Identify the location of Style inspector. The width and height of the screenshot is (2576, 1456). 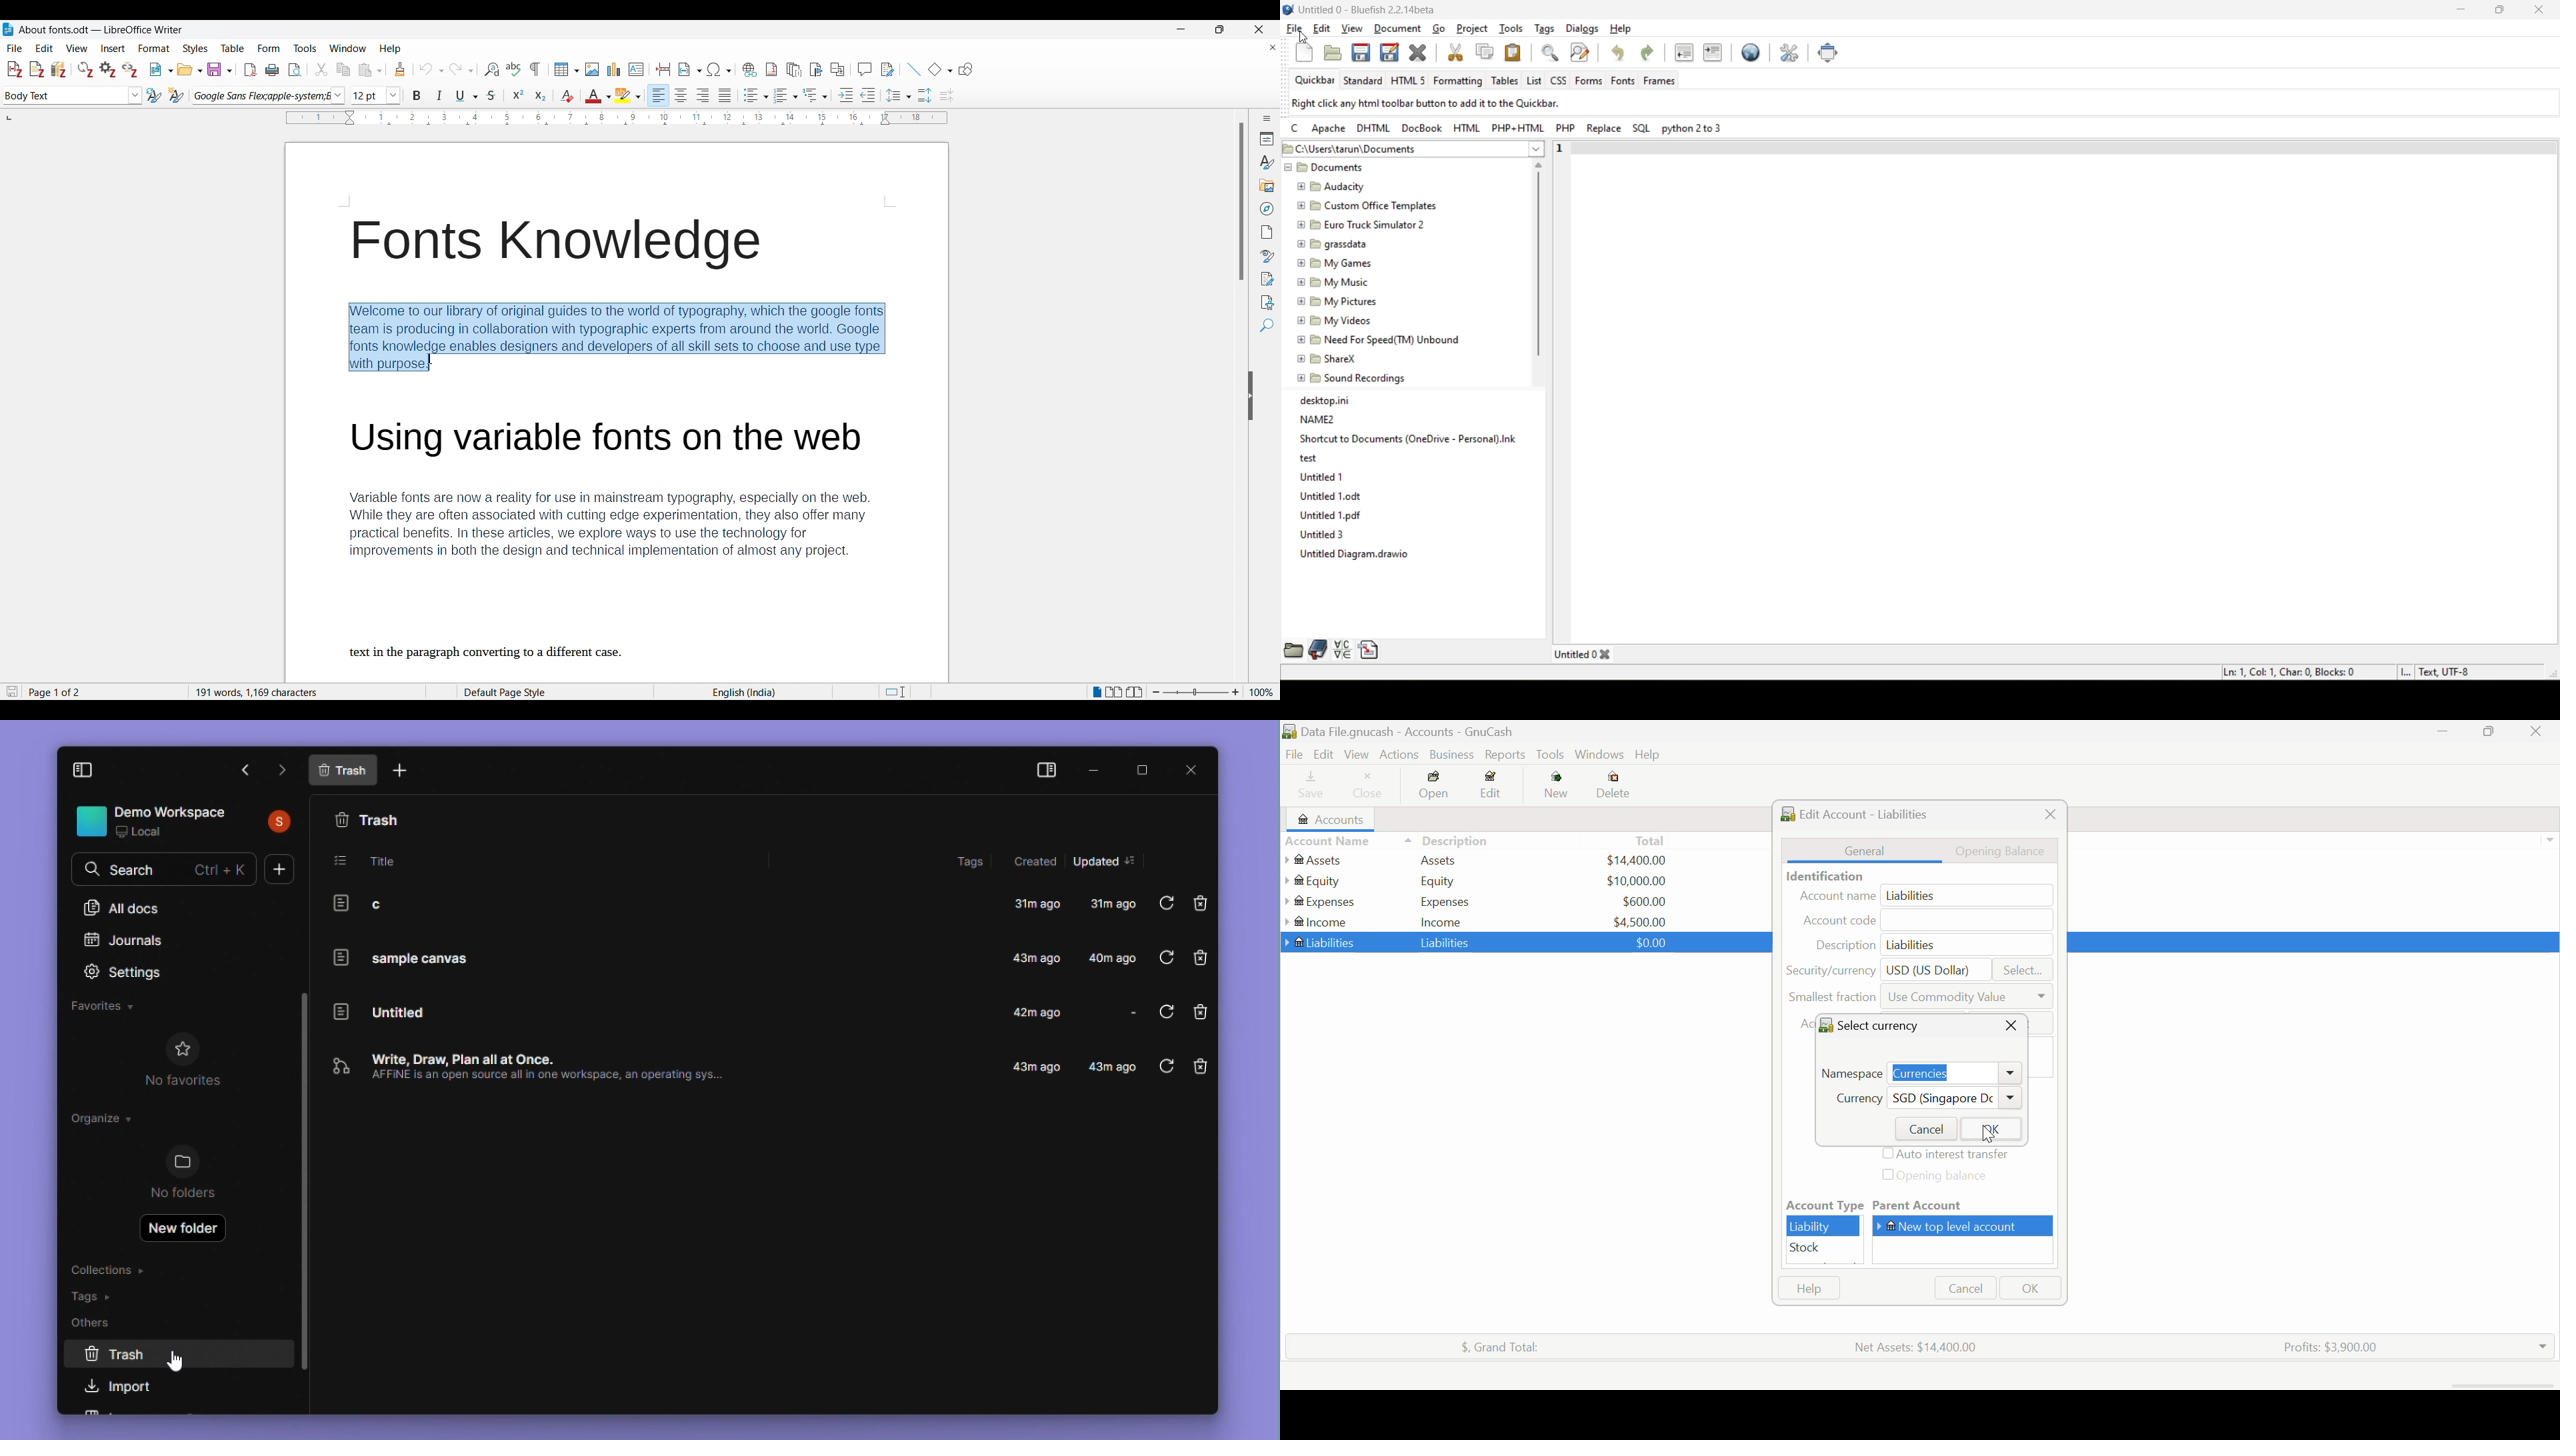
(1268, 256).